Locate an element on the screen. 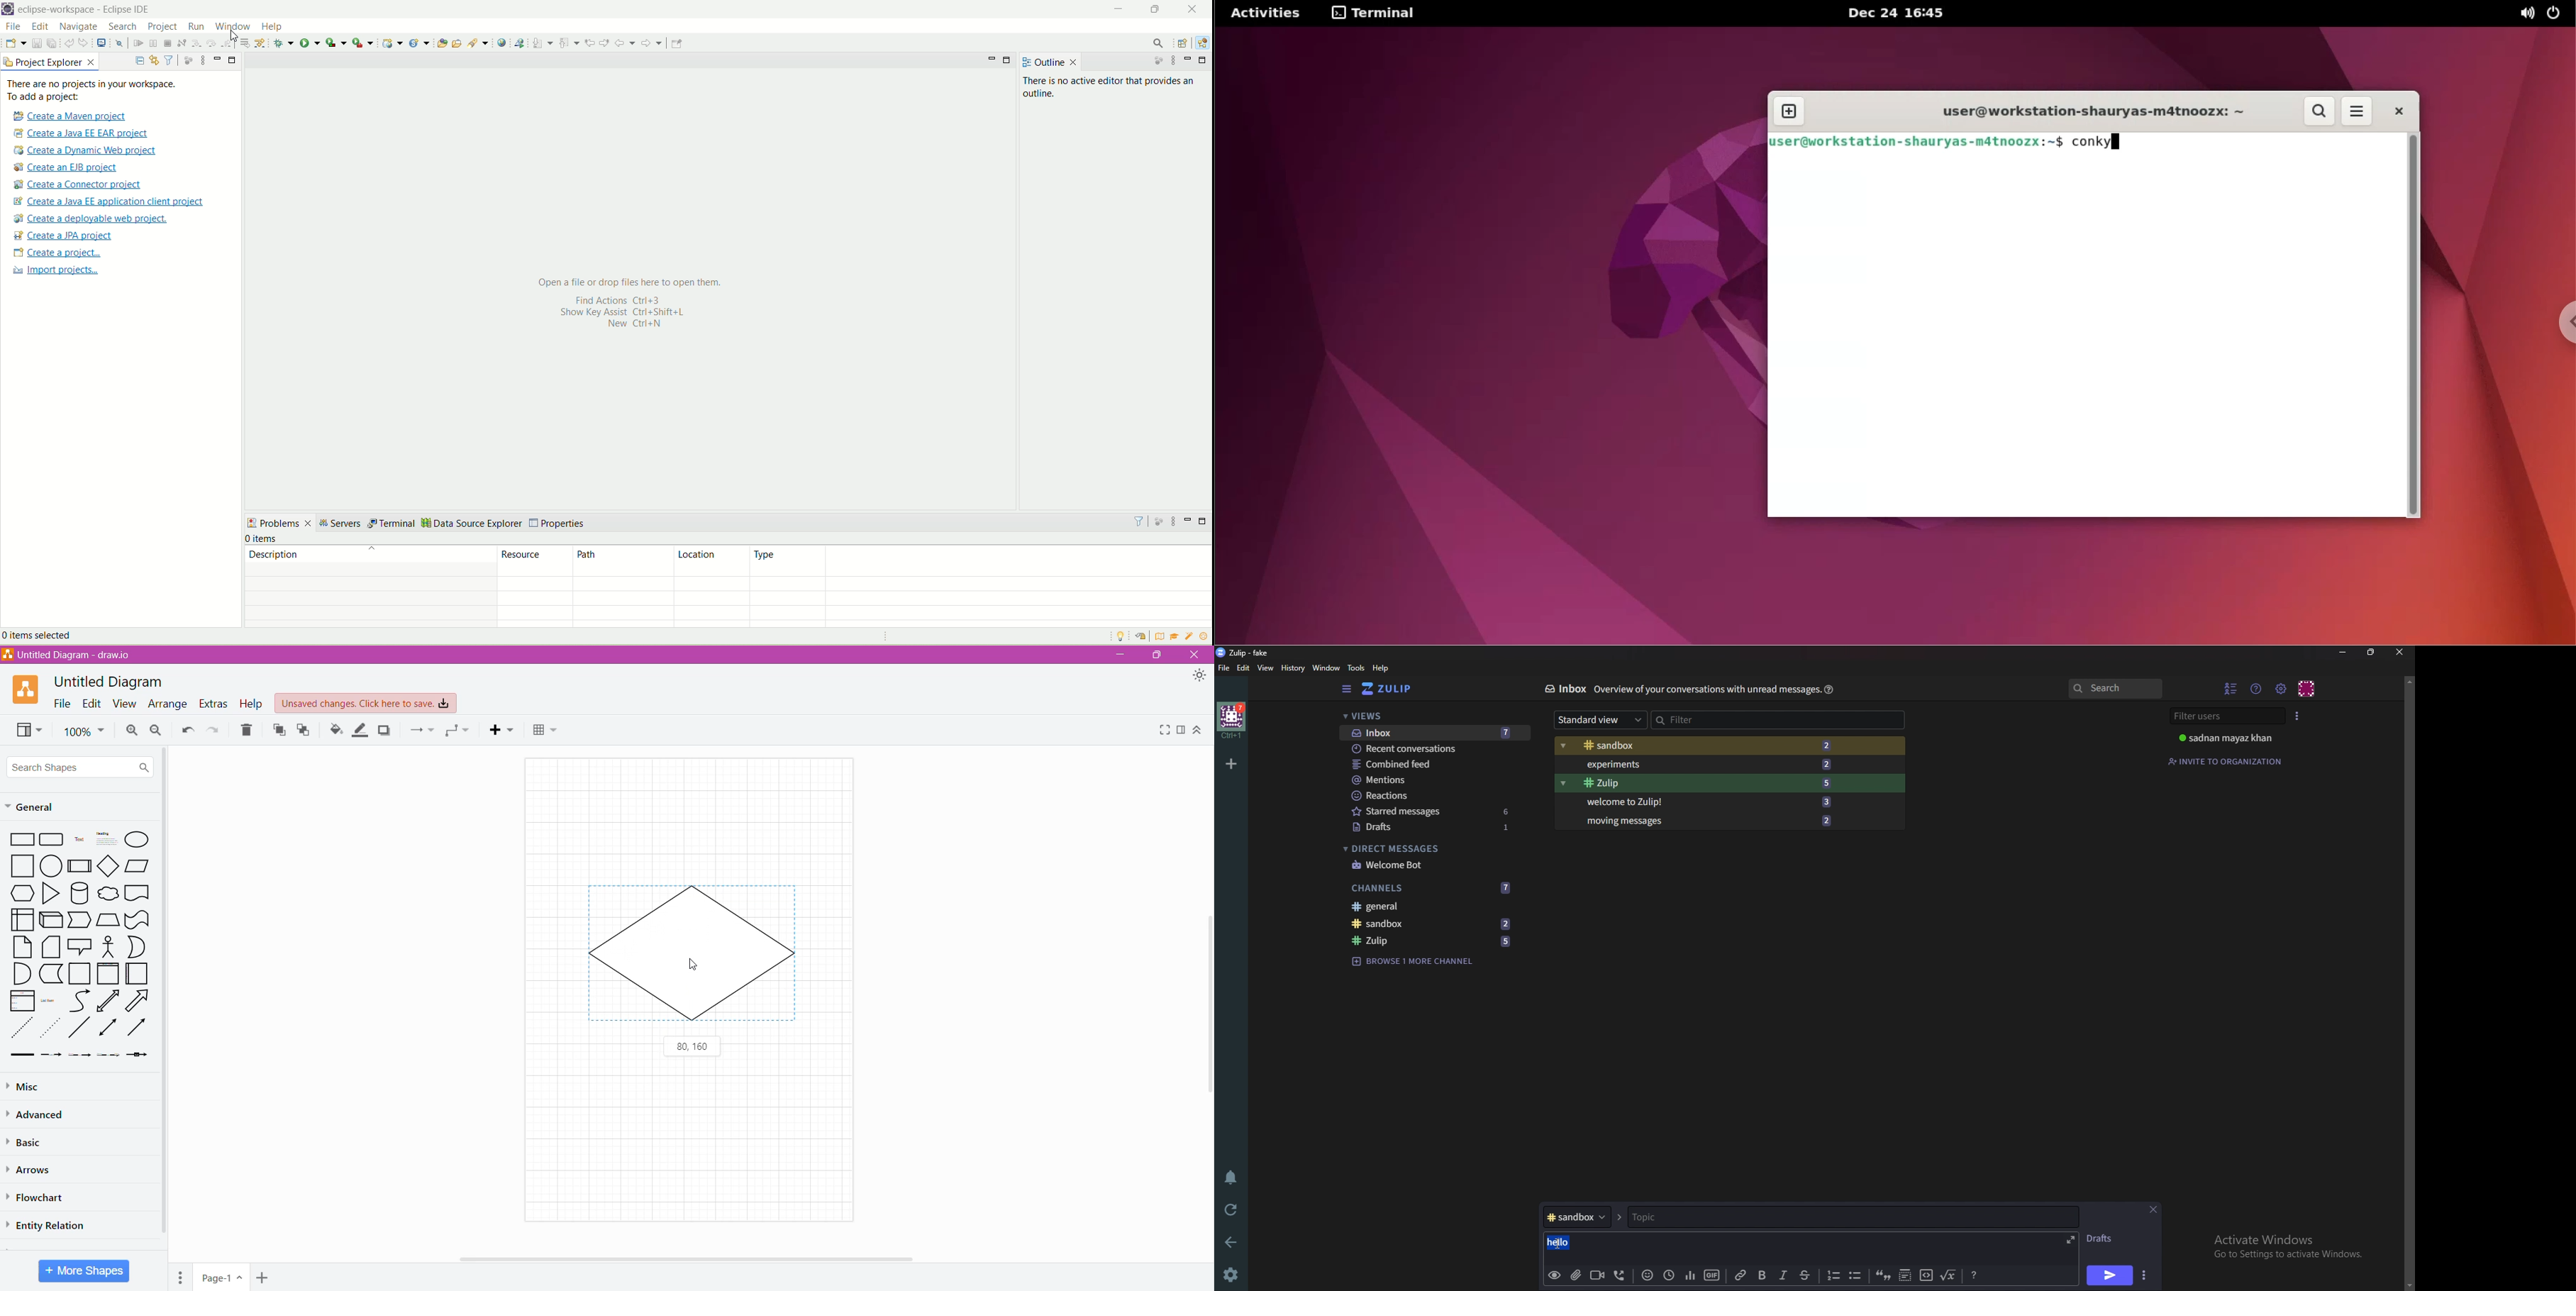 This screenshot has width=2576, height=1316. Data Storage is located at coordinates (53, 973).